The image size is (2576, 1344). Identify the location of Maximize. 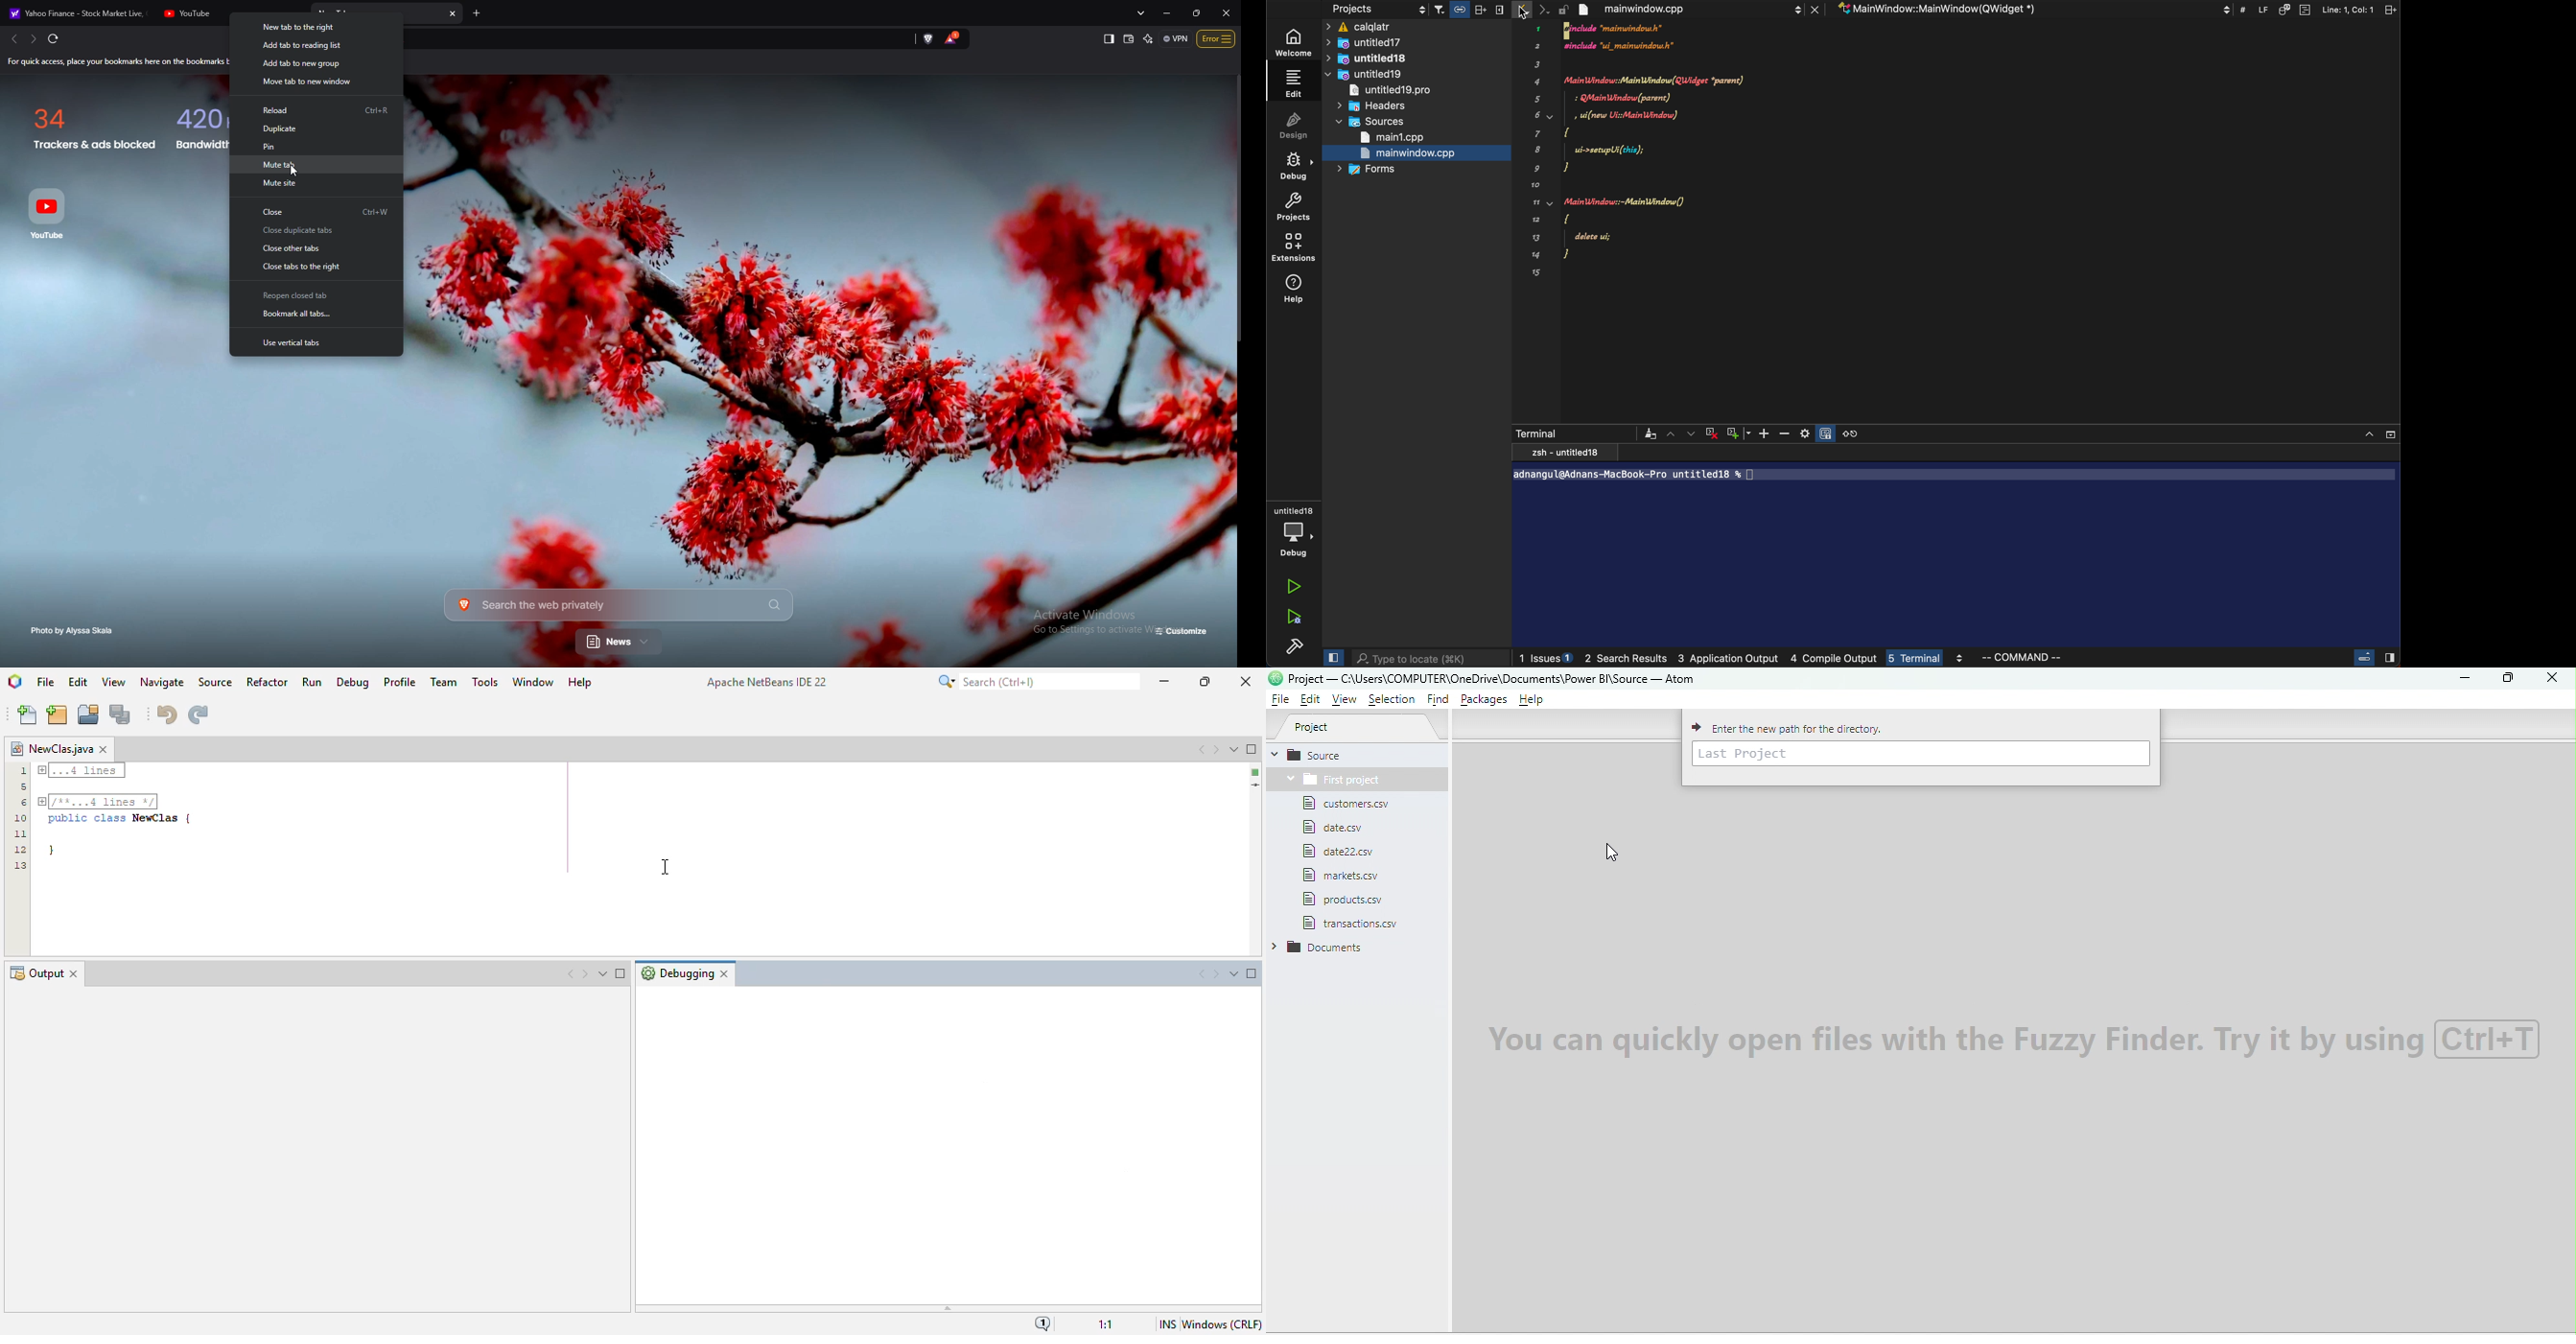
(1252, 973).